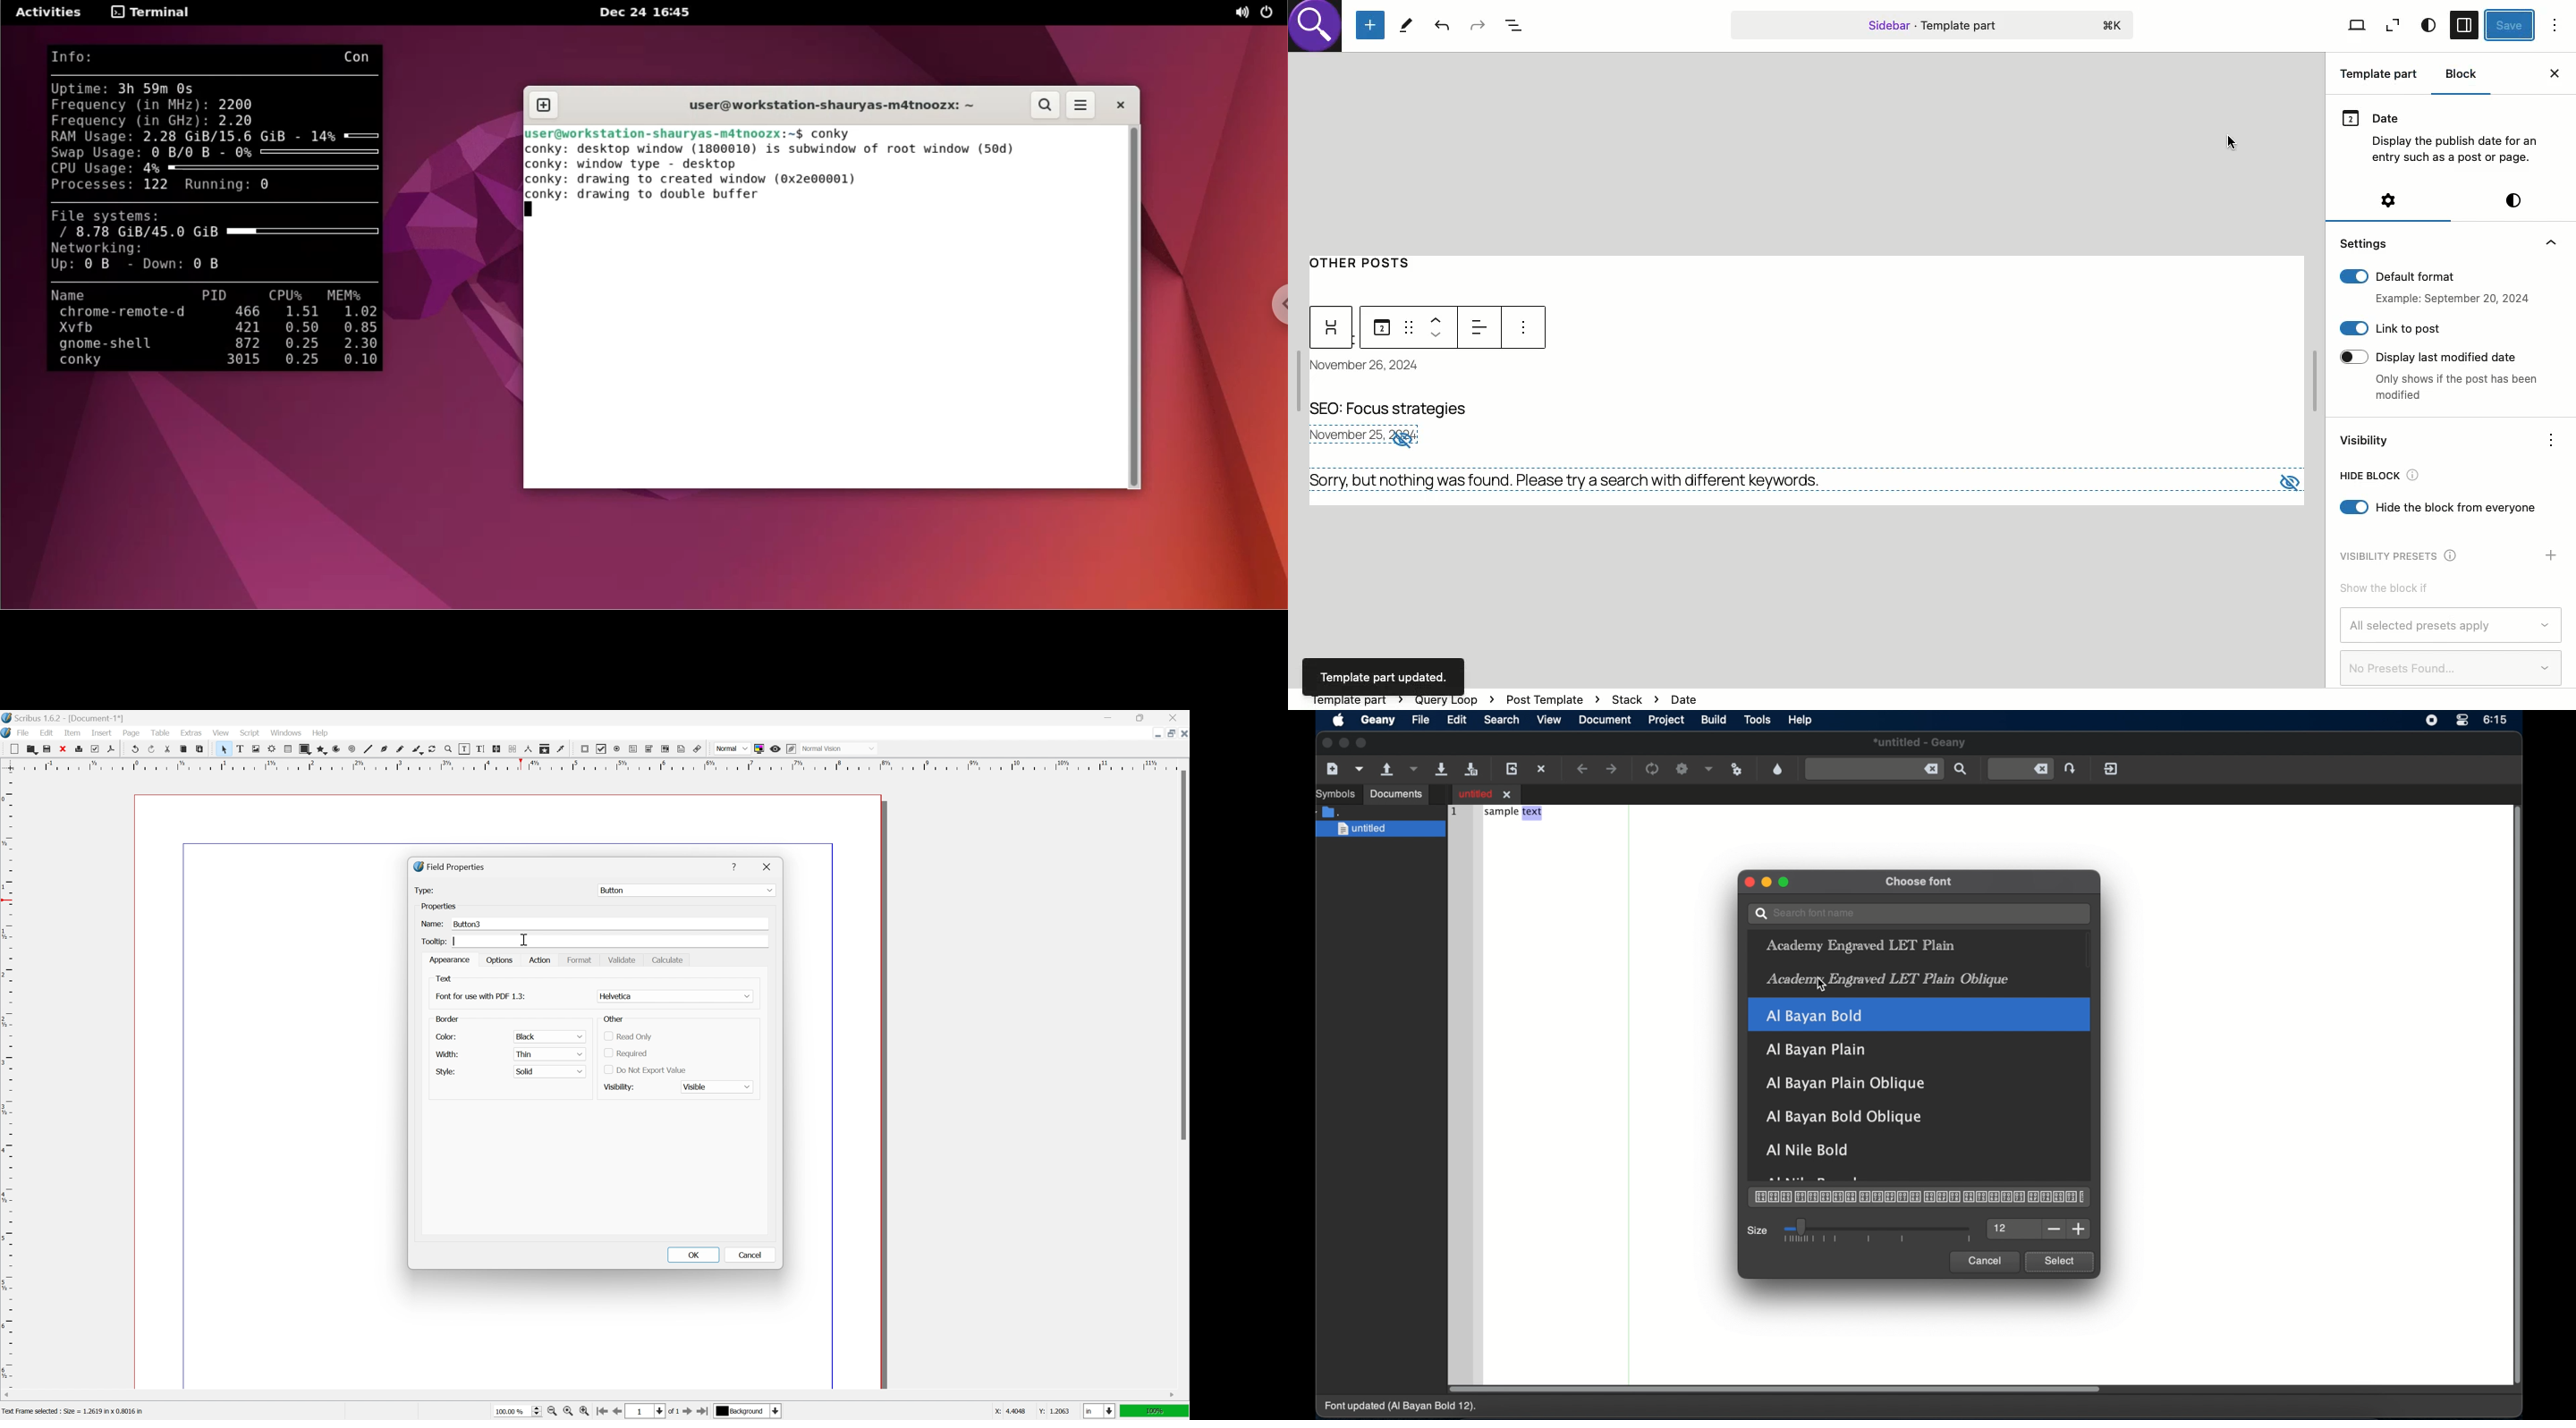 This screenshot has height=1428, width=2576. Describe the element at coordinates (1477, 24) in the screenshot. I see `Redo` at that location.